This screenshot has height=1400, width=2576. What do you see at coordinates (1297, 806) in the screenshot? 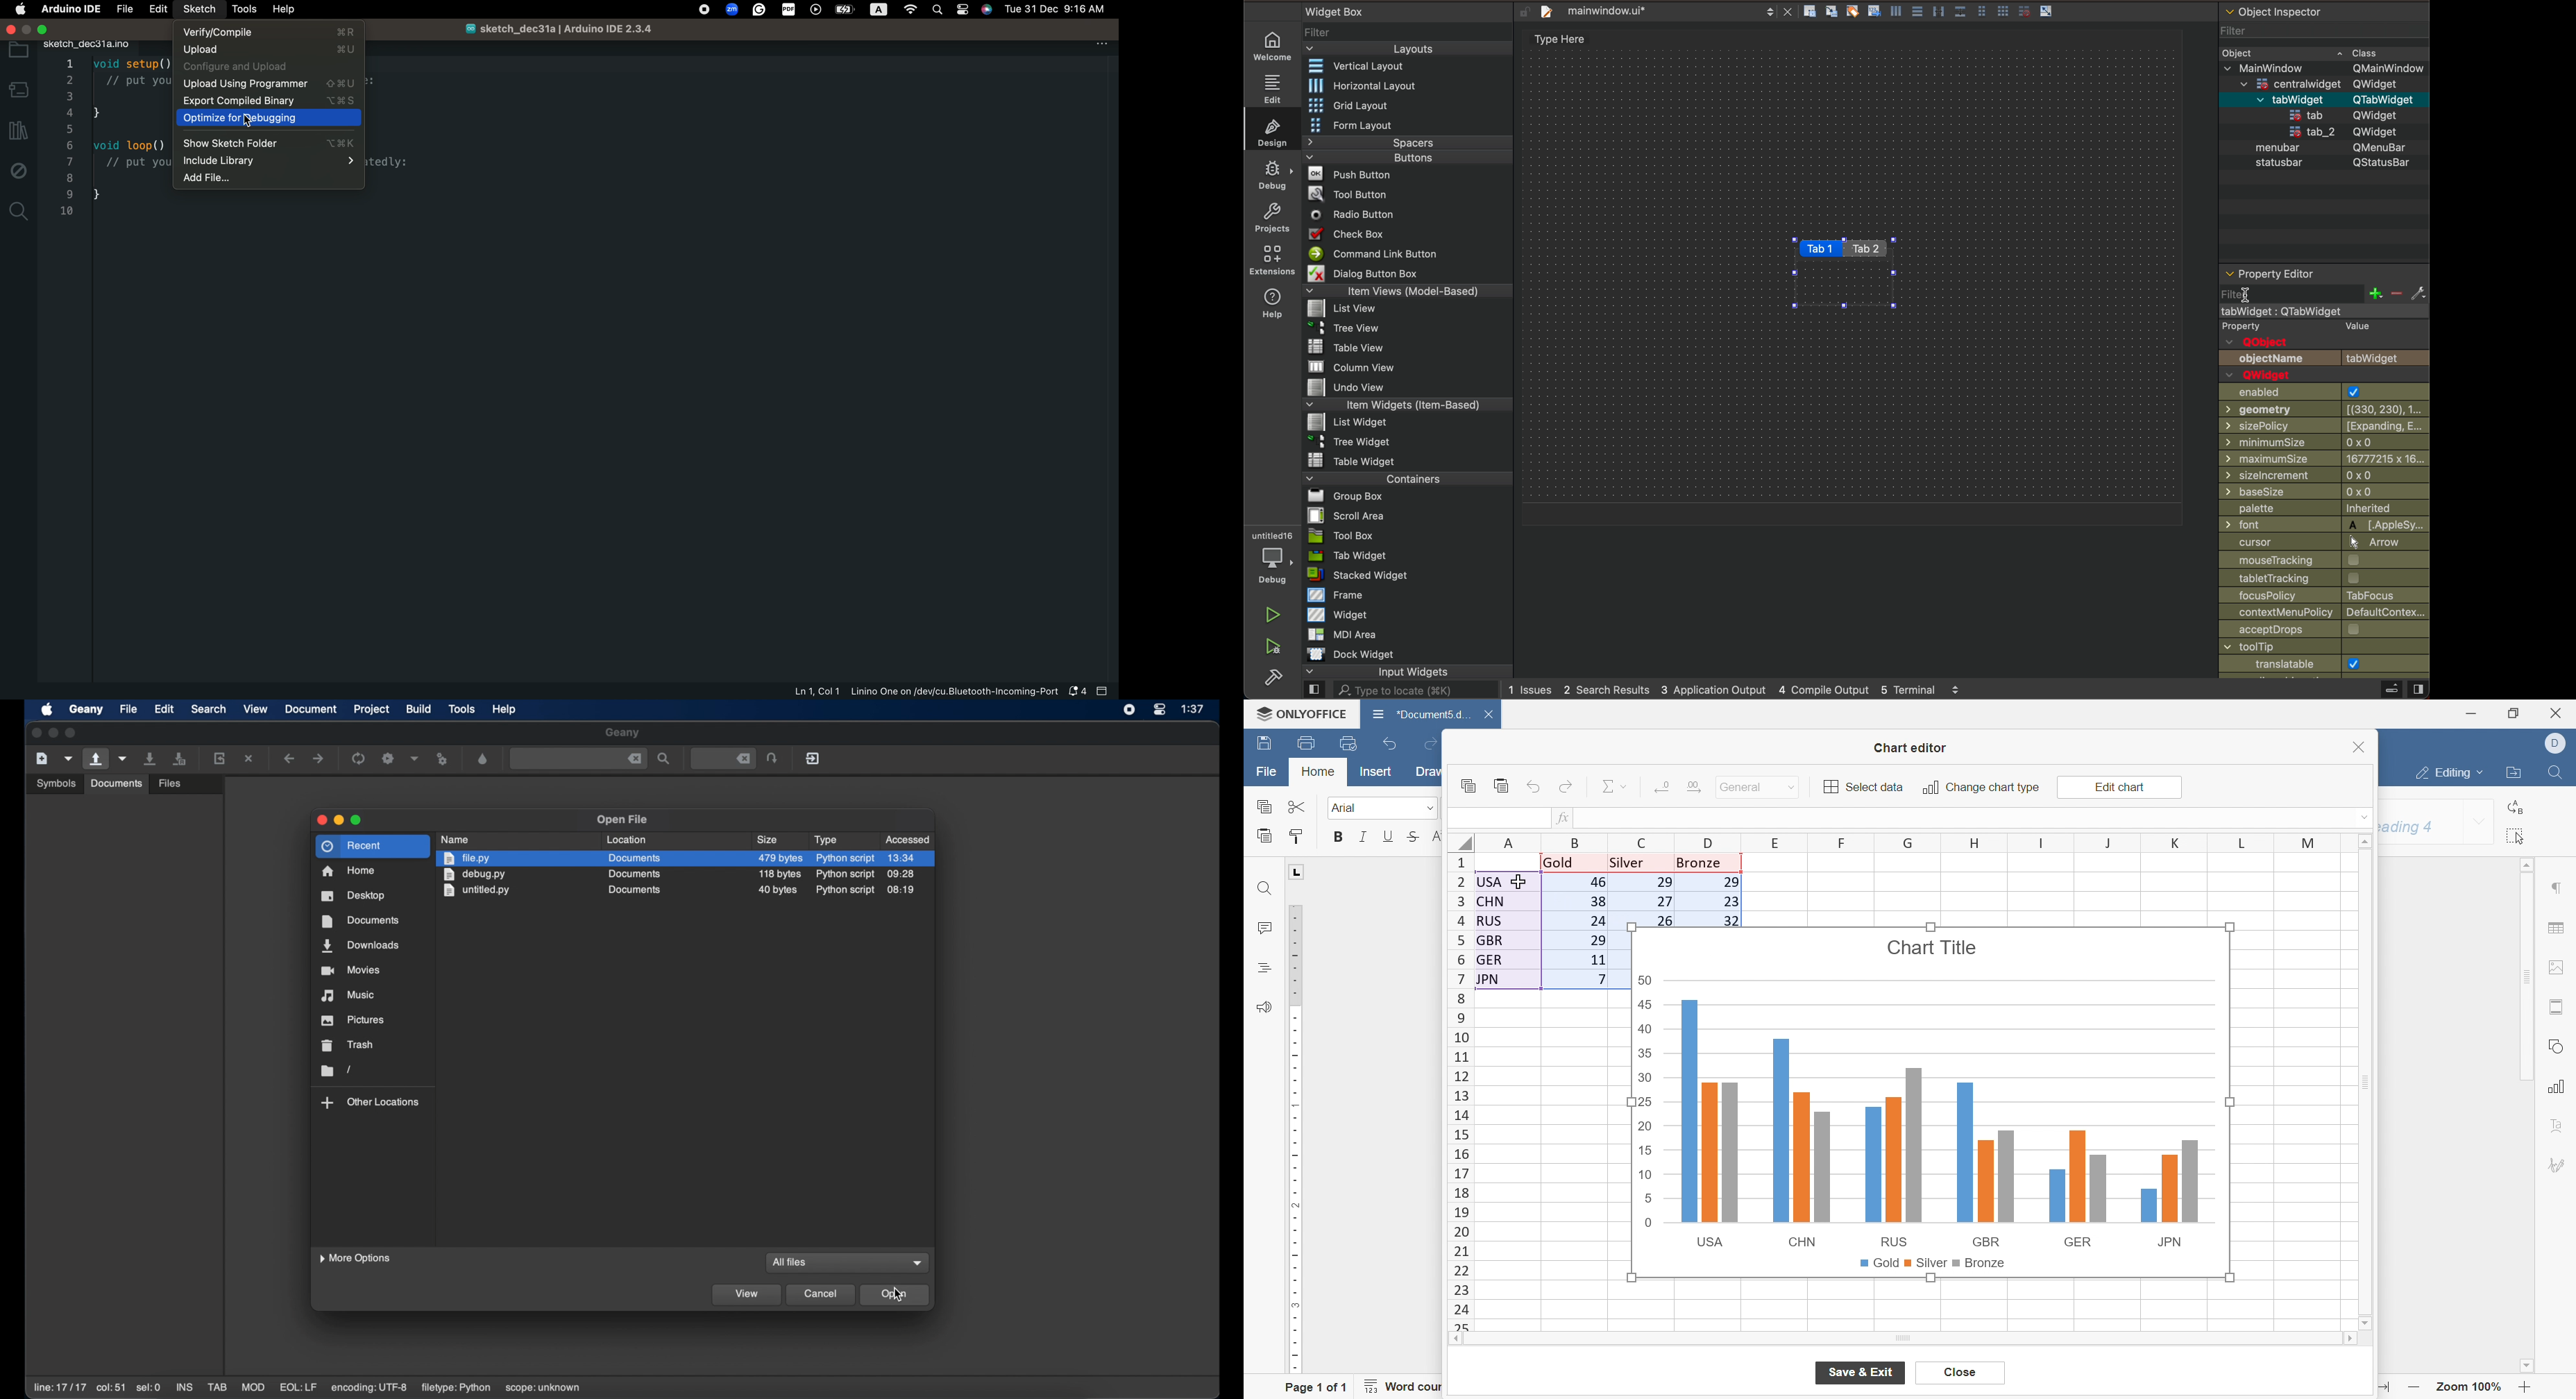
I see `Cut` at bounding box center [1297, 806].